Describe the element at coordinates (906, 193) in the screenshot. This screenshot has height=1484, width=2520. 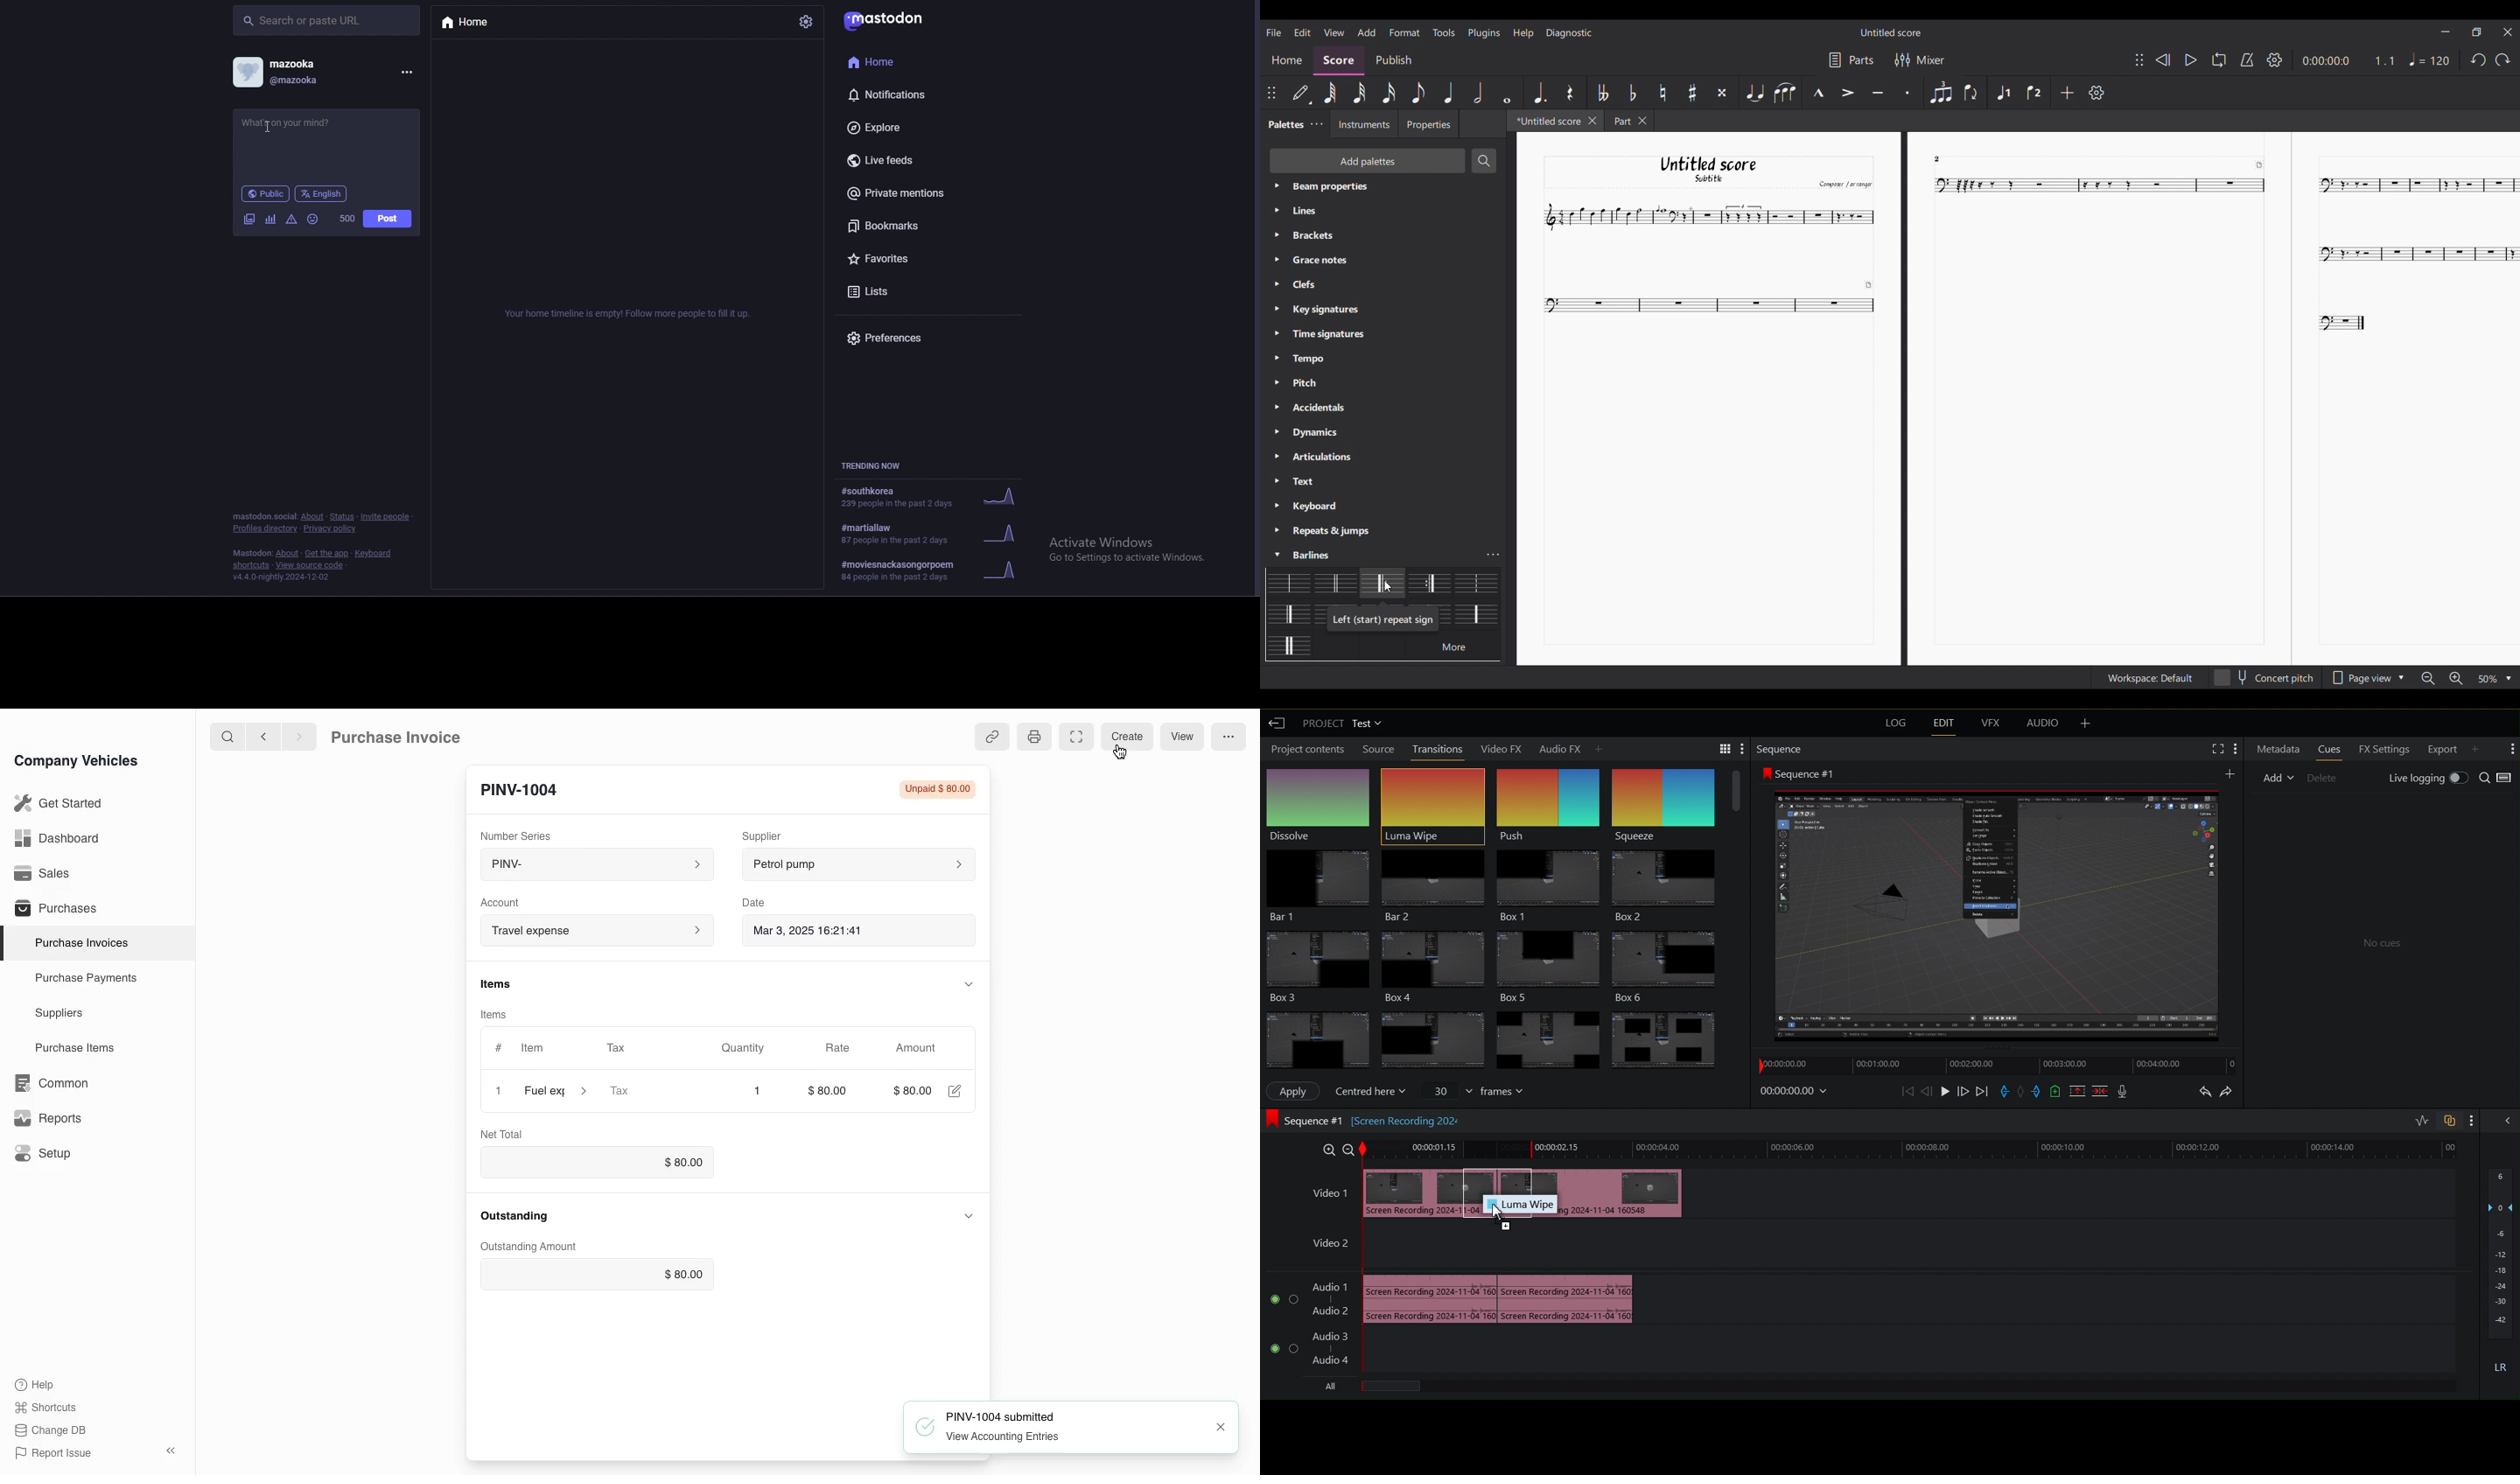
I see `private mentions` at that location.